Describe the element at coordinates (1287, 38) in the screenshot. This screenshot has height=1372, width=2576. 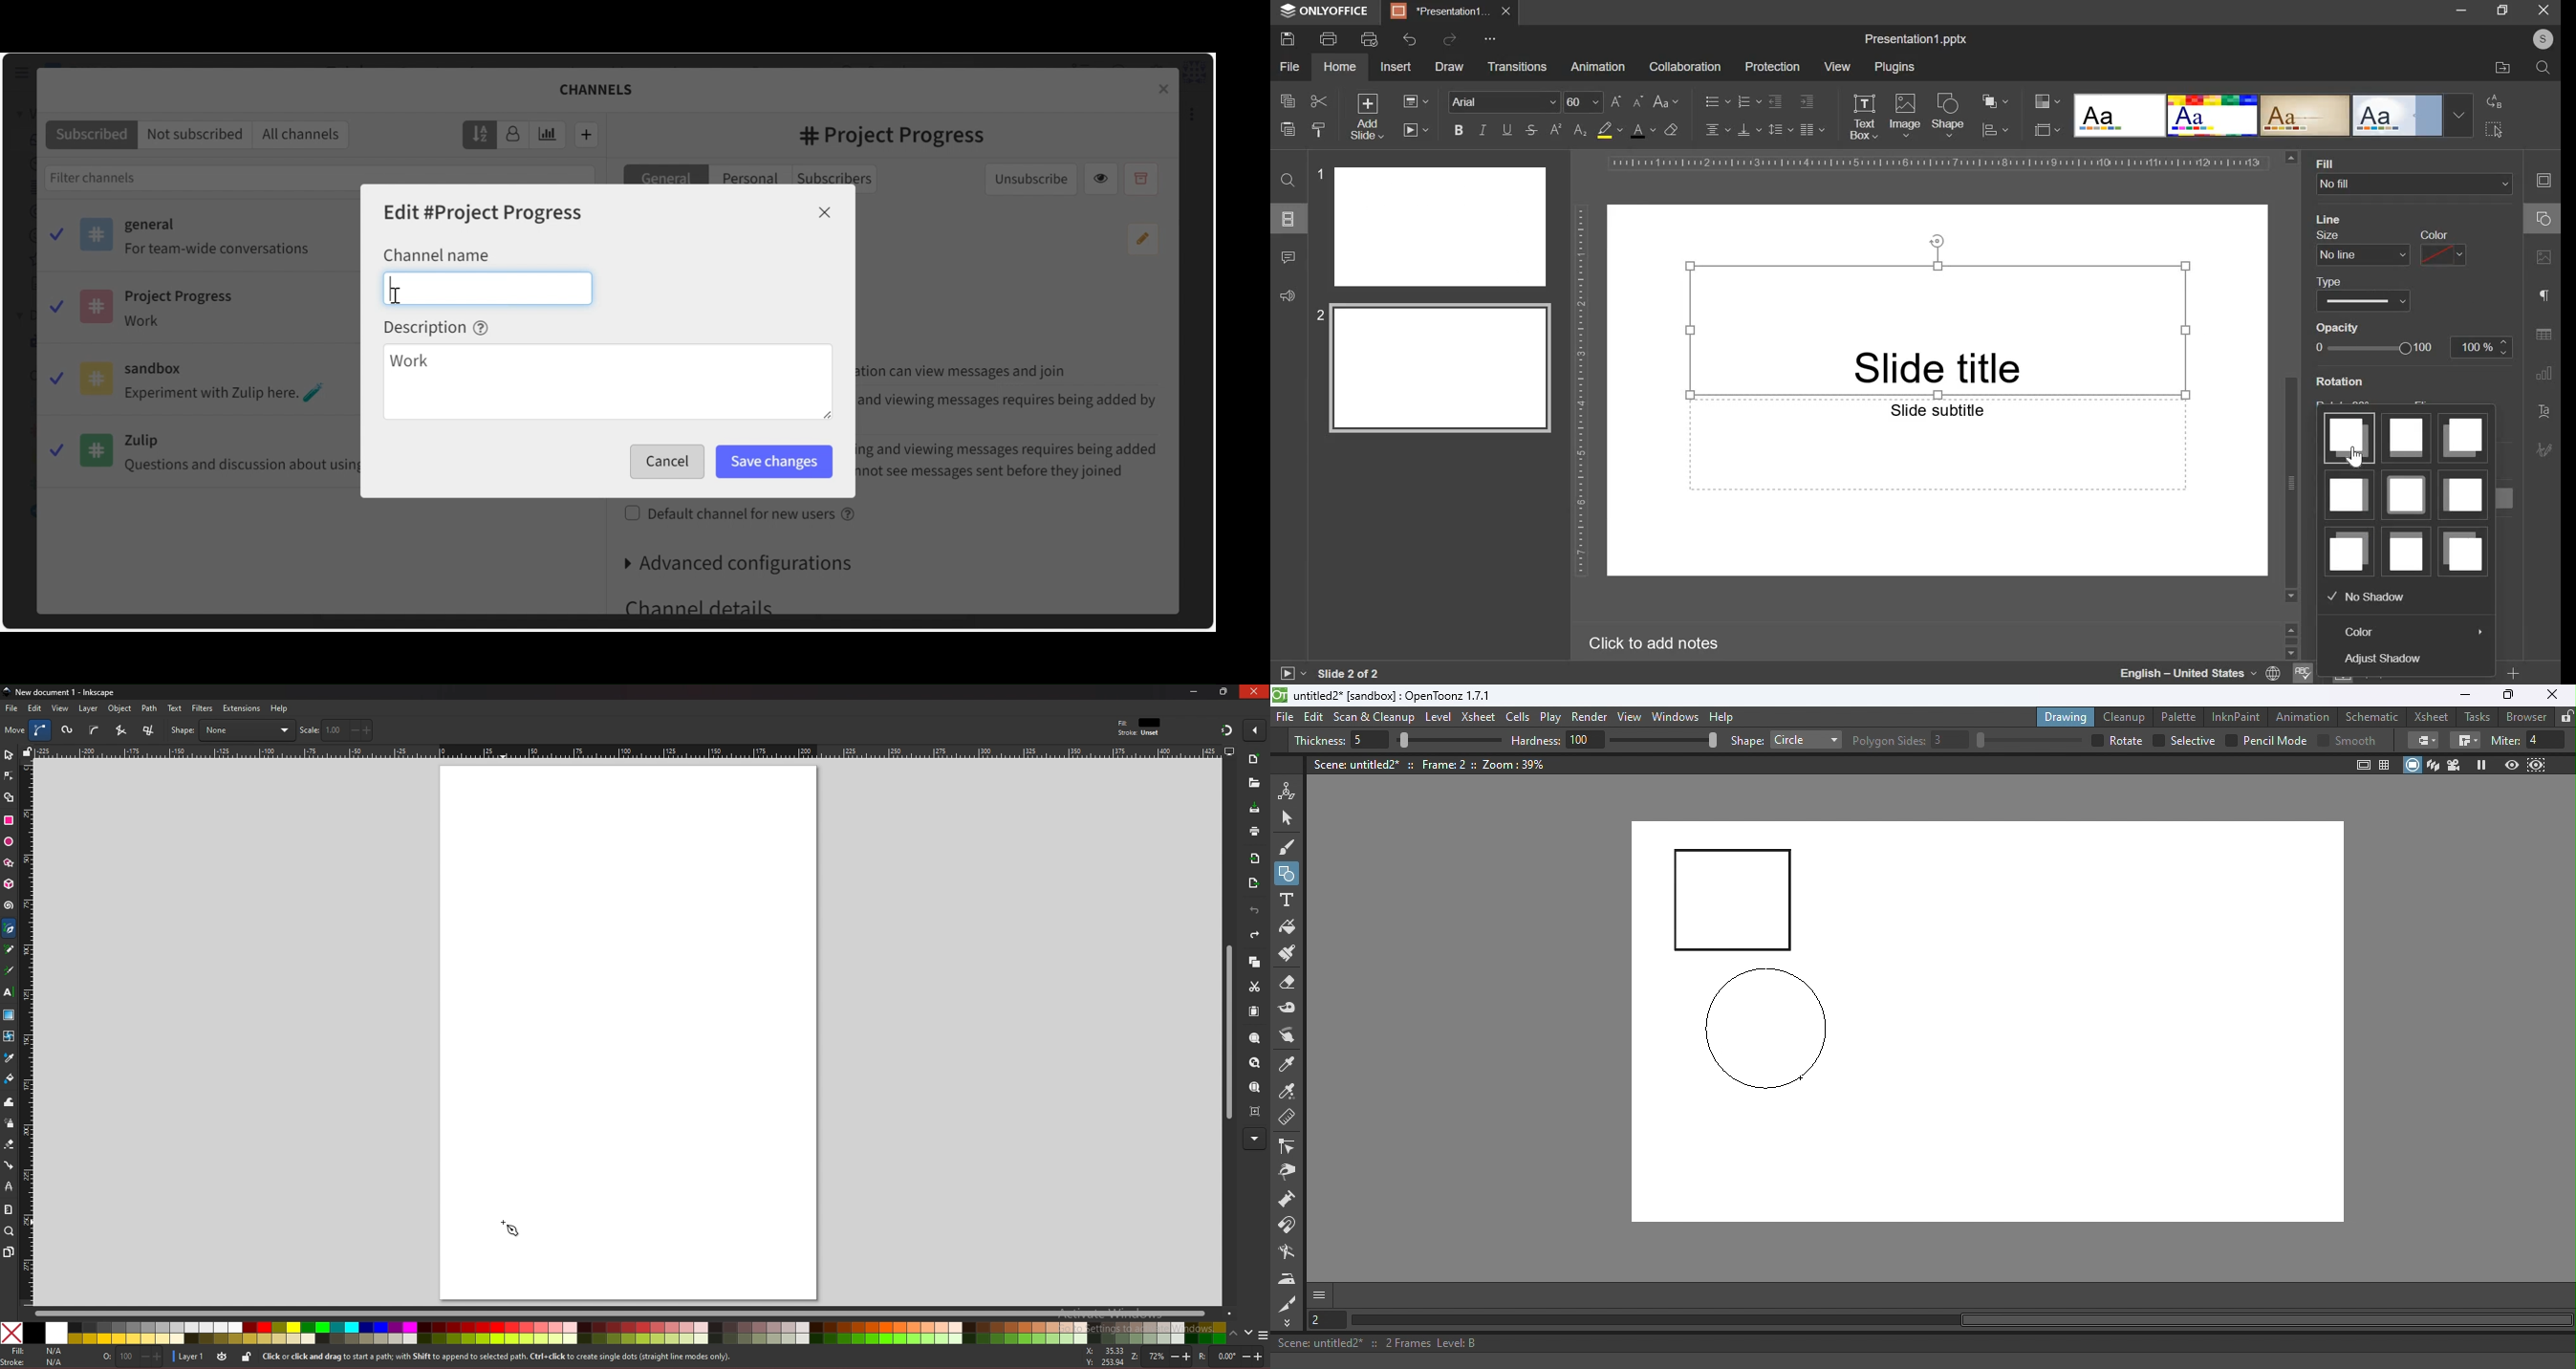
I see `save` at that location.